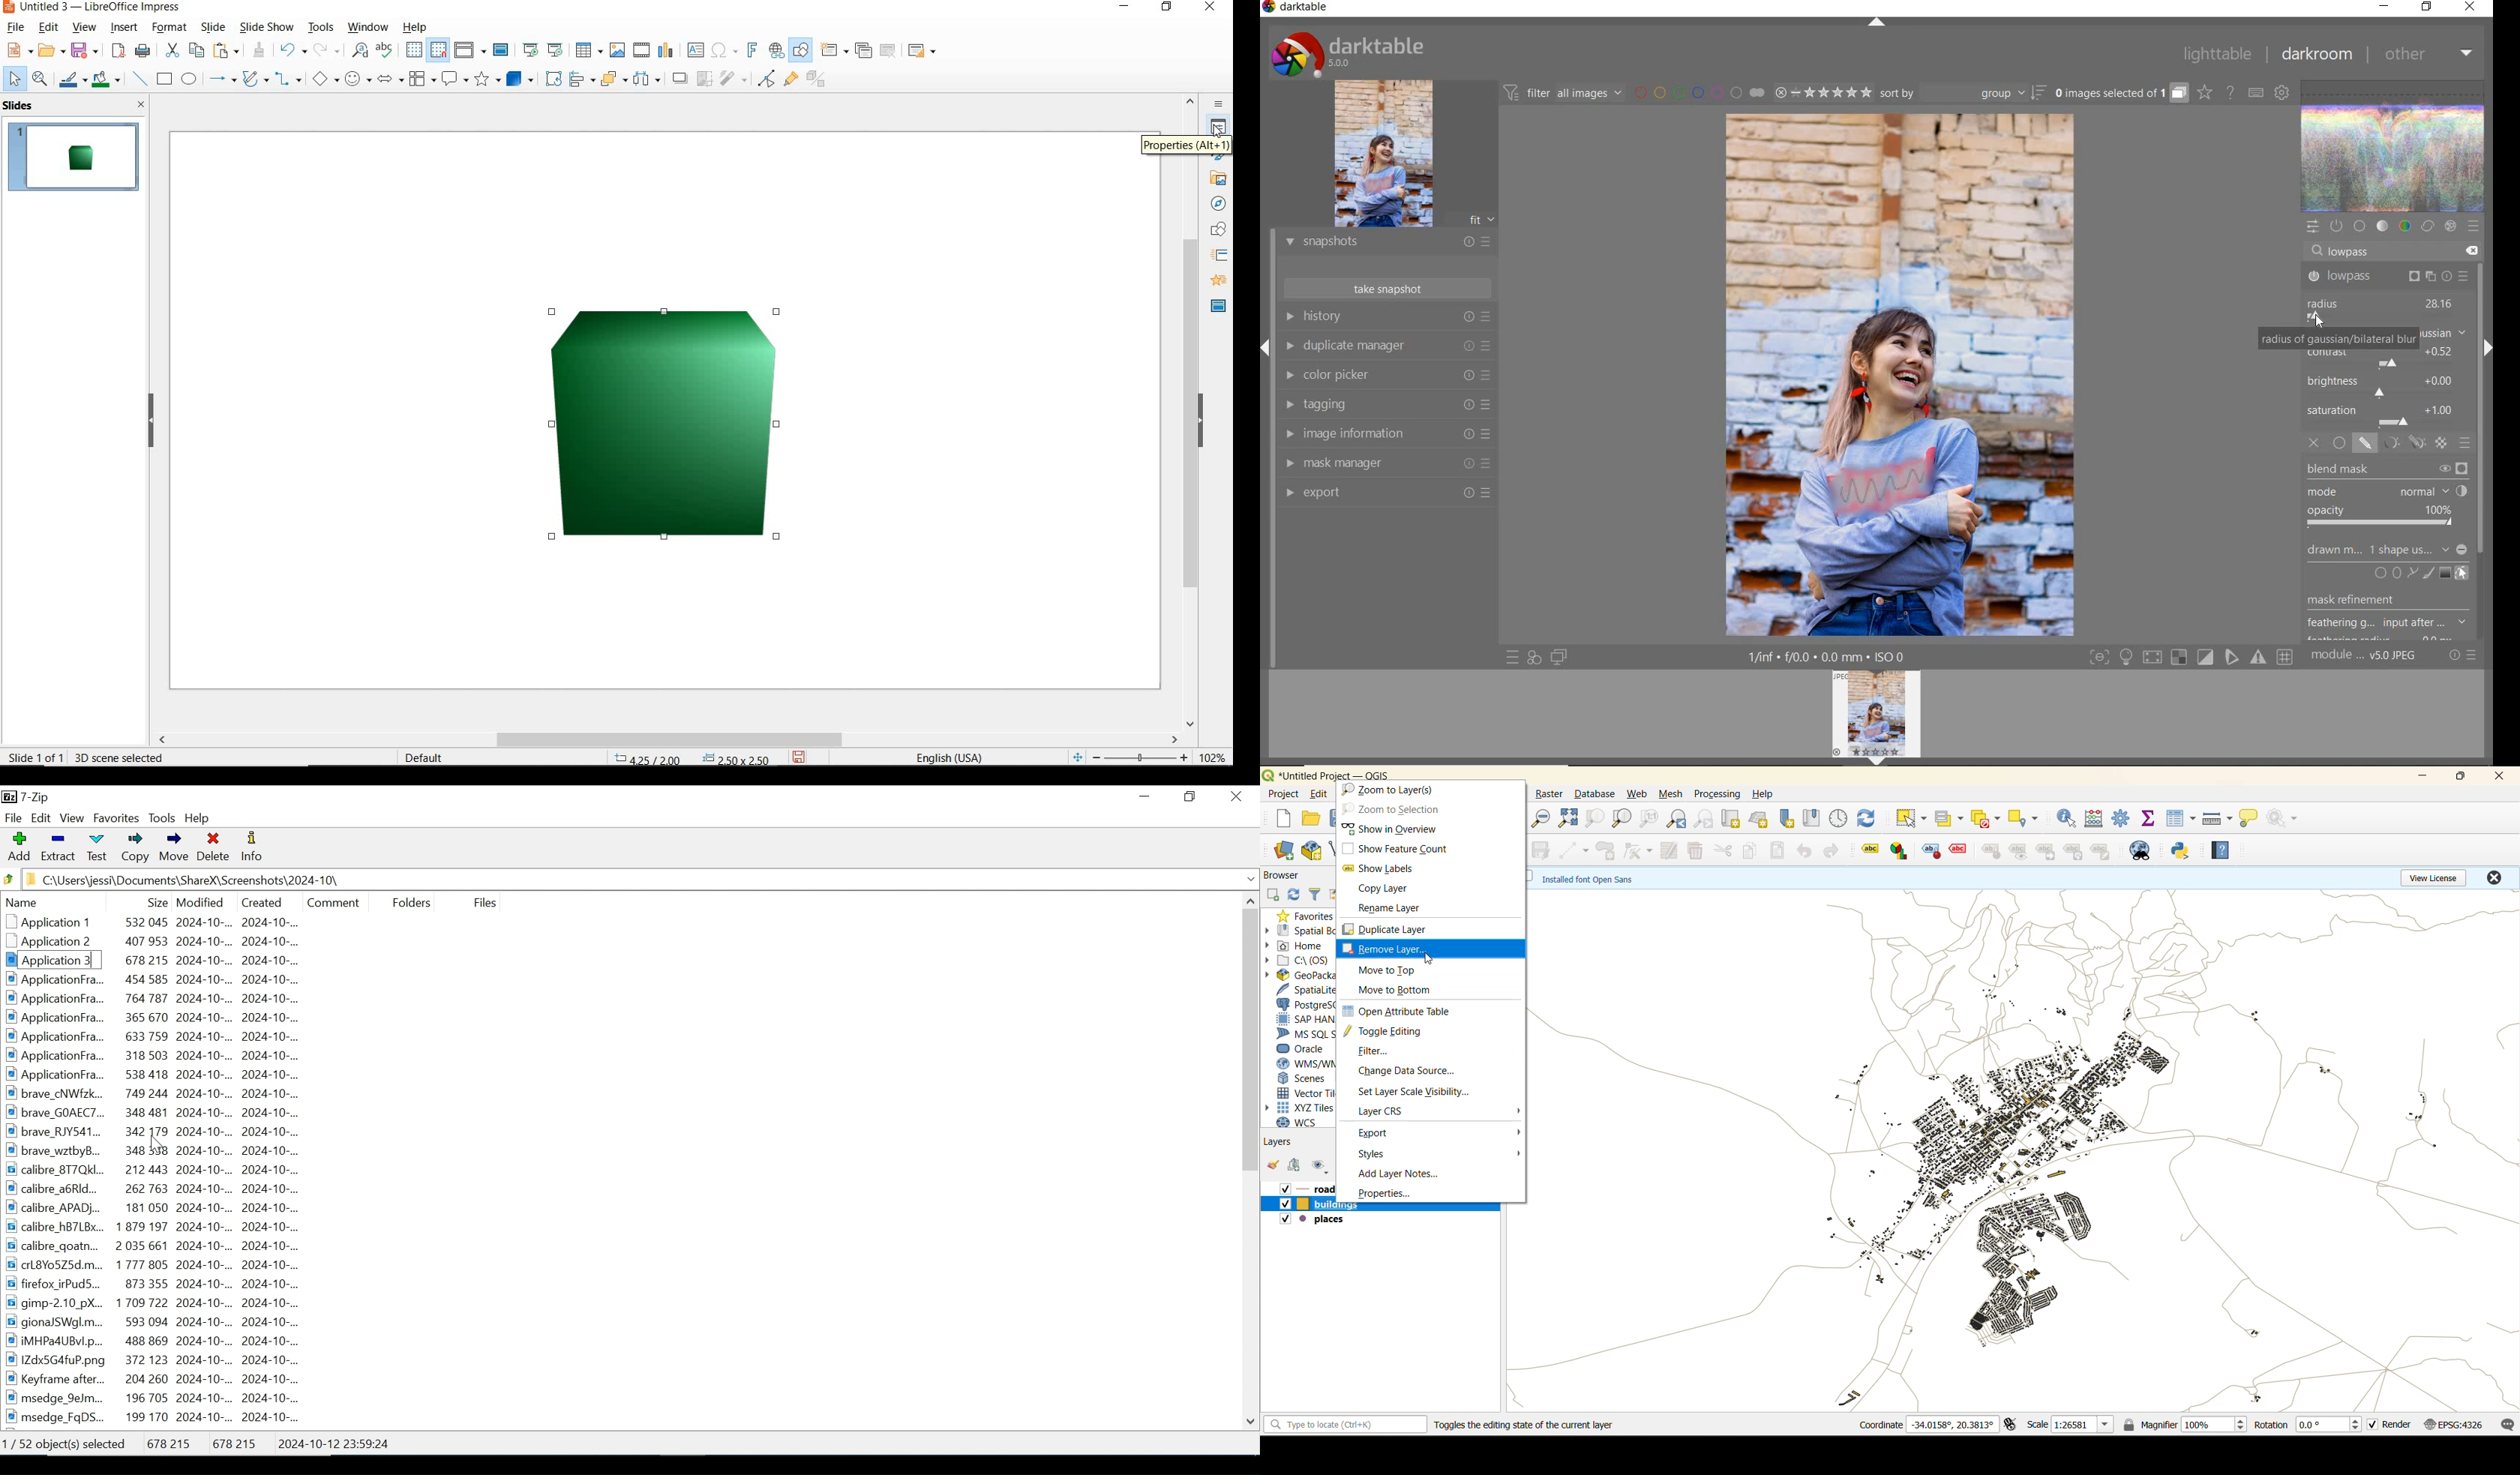 This screenshot has width=2520, height=1484. I want to click on slide show, so click(269, 27).